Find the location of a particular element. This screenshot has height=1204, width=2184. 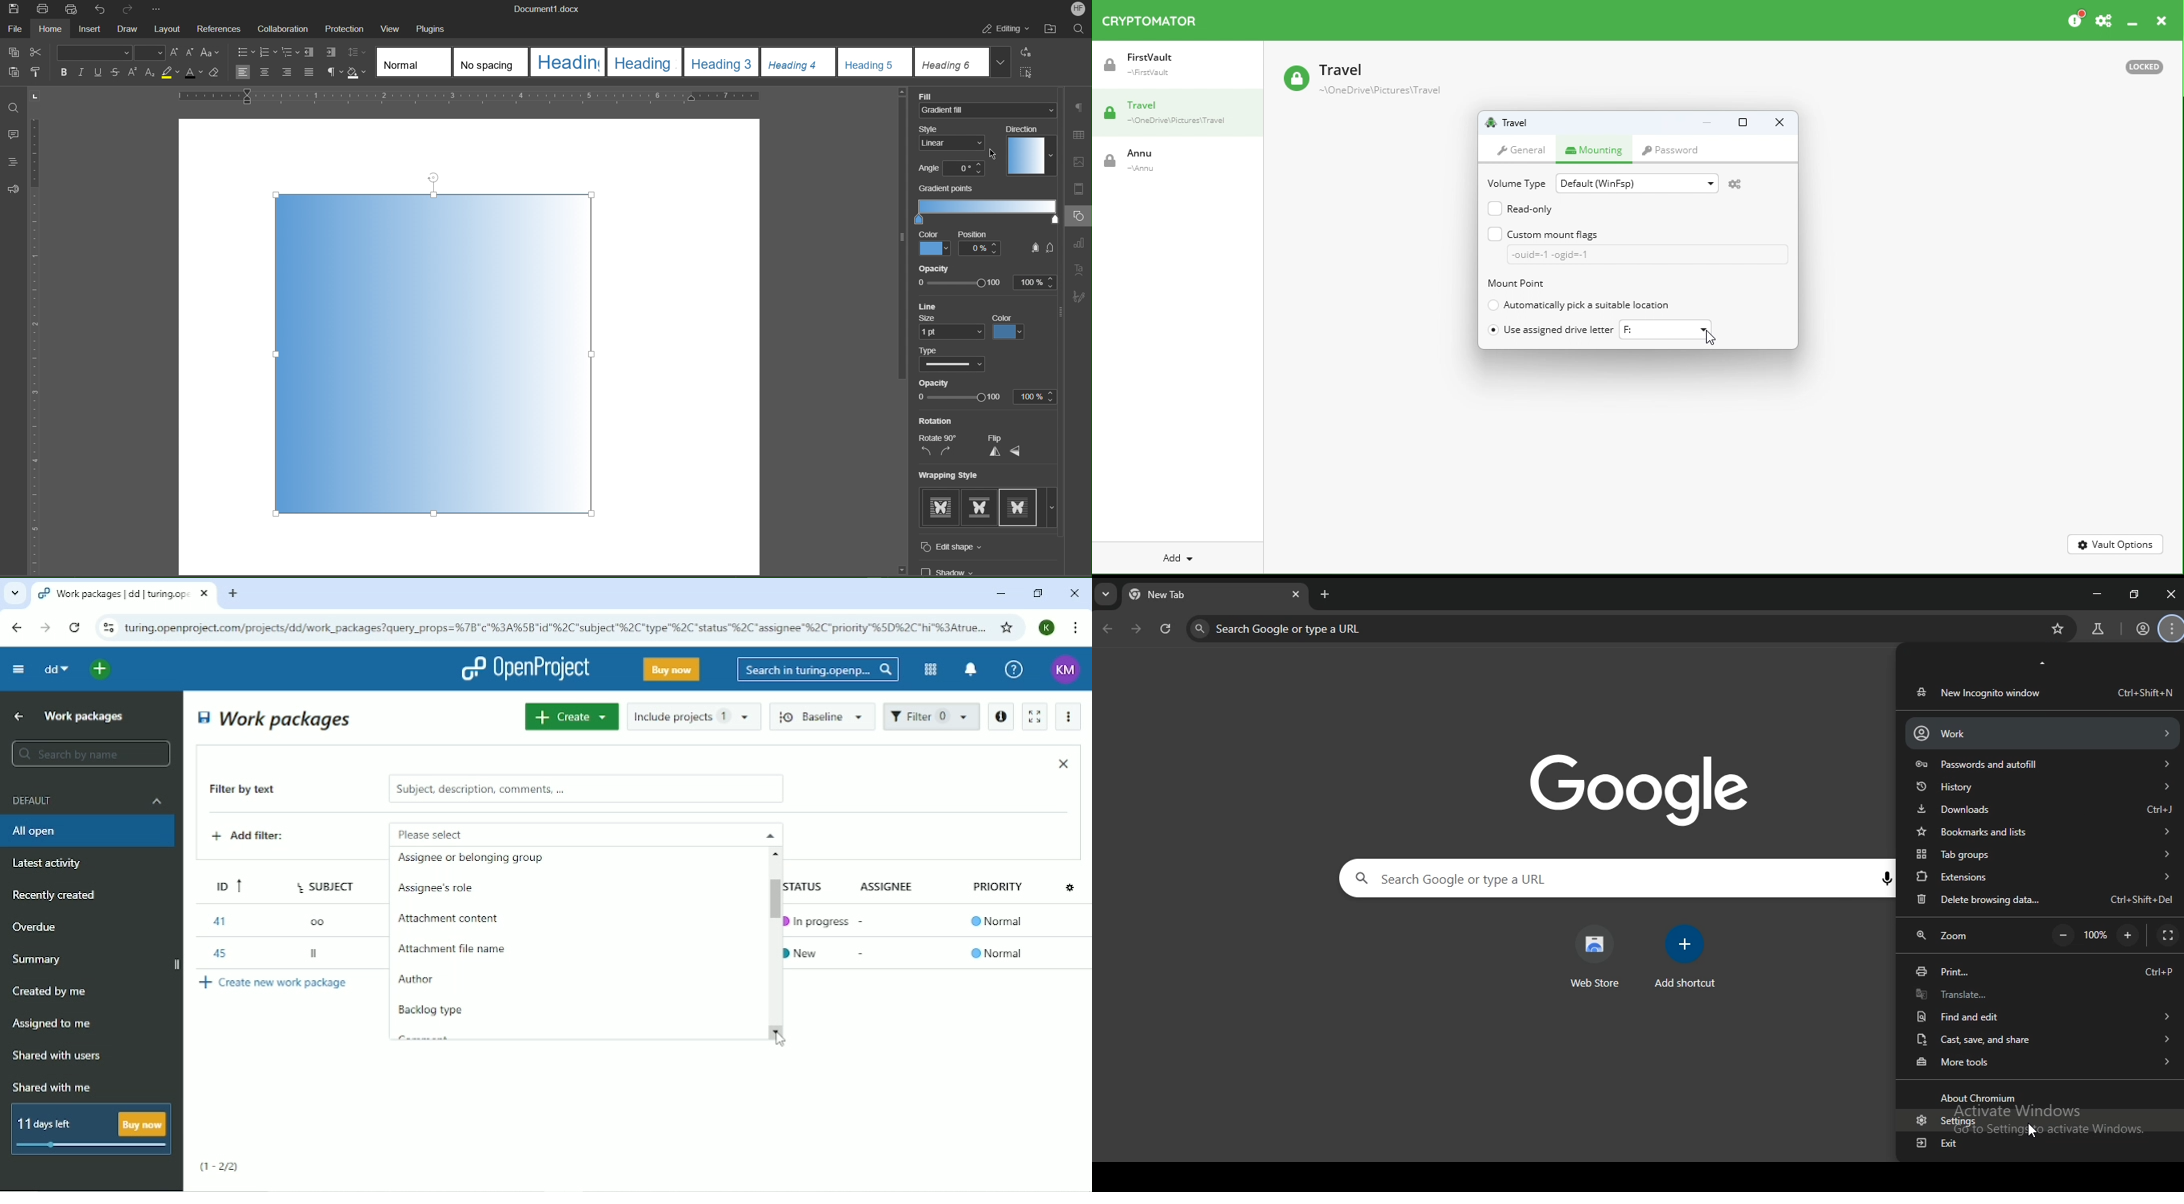

Search tabs is located at coordinates (15, 594).